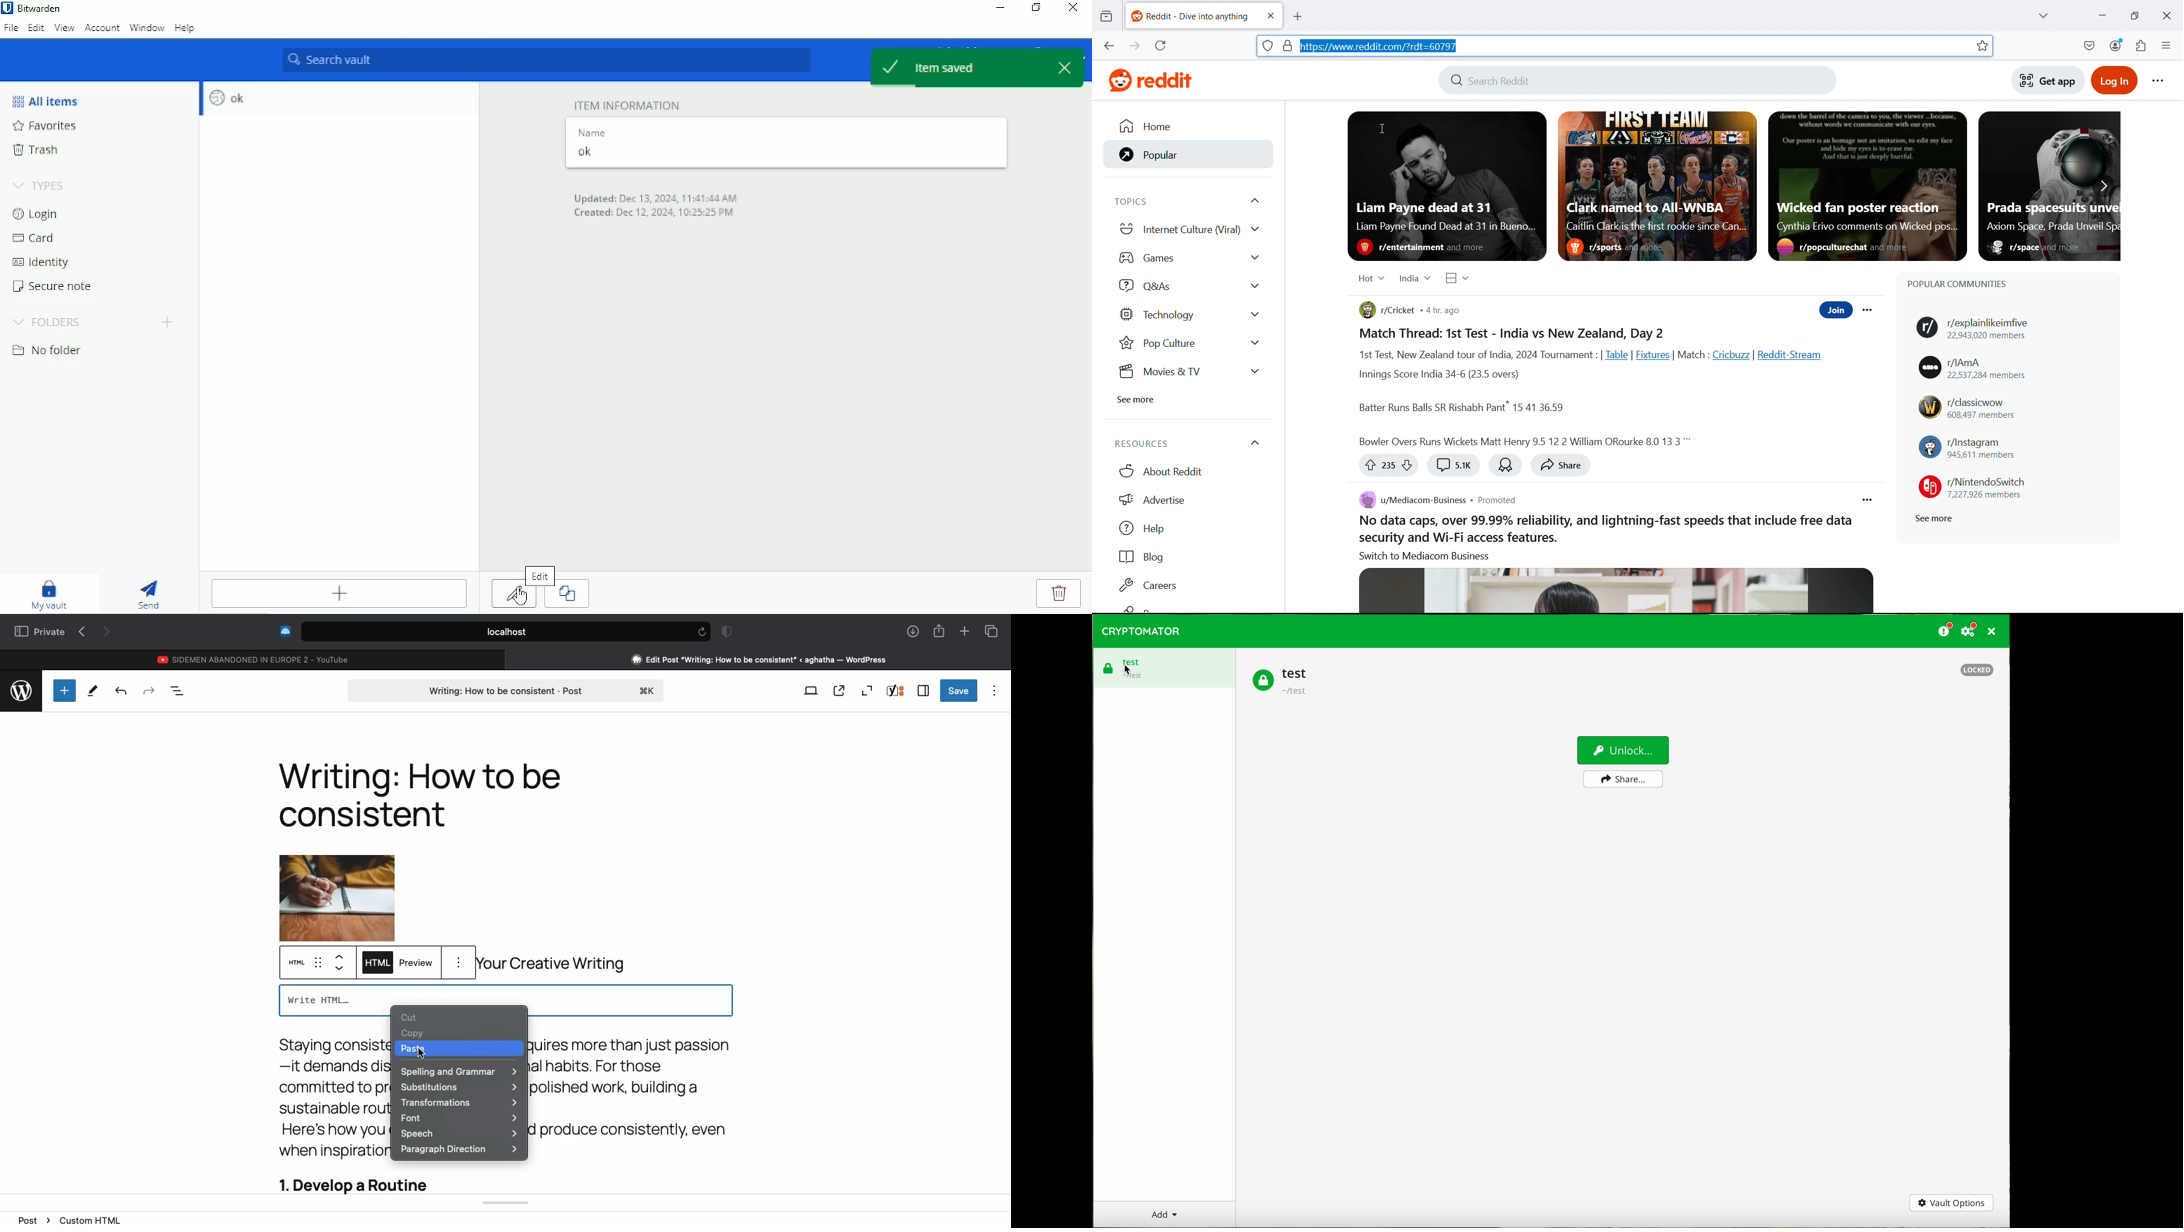  I want to click on Post, so click(508, 689).